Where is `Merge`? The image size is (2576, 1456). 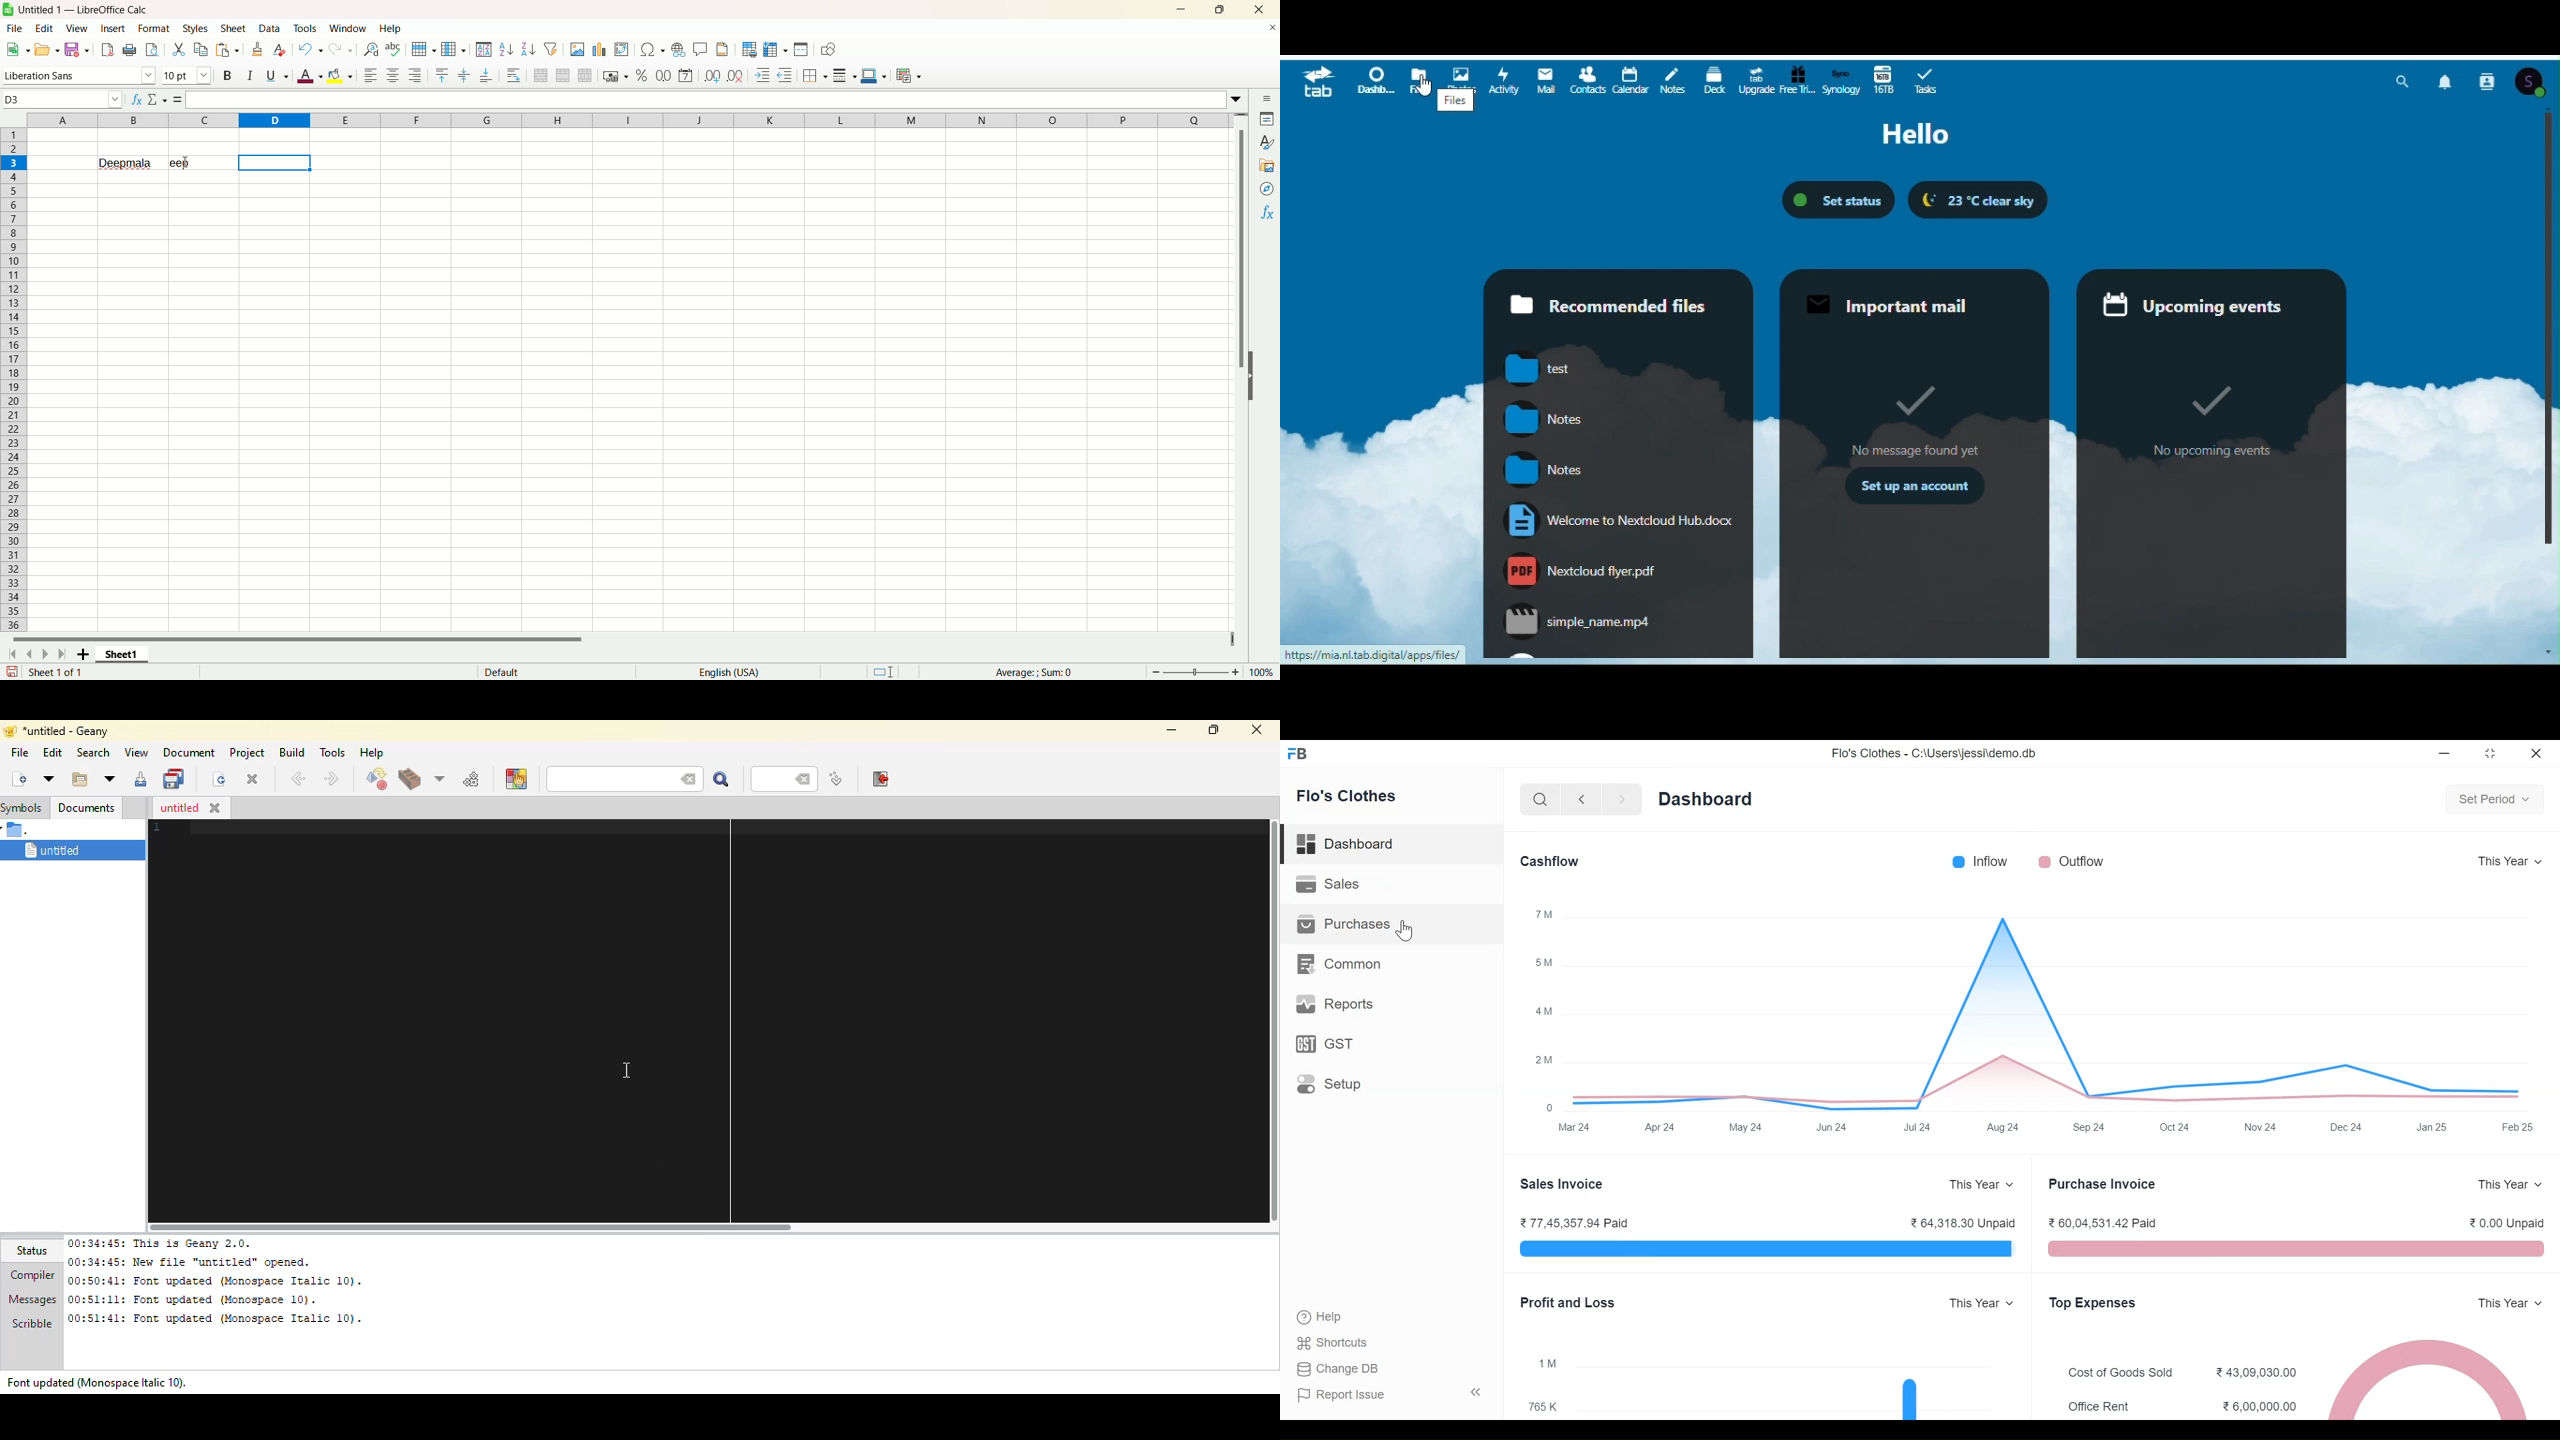 Merge is located at coordinates (563, 75).